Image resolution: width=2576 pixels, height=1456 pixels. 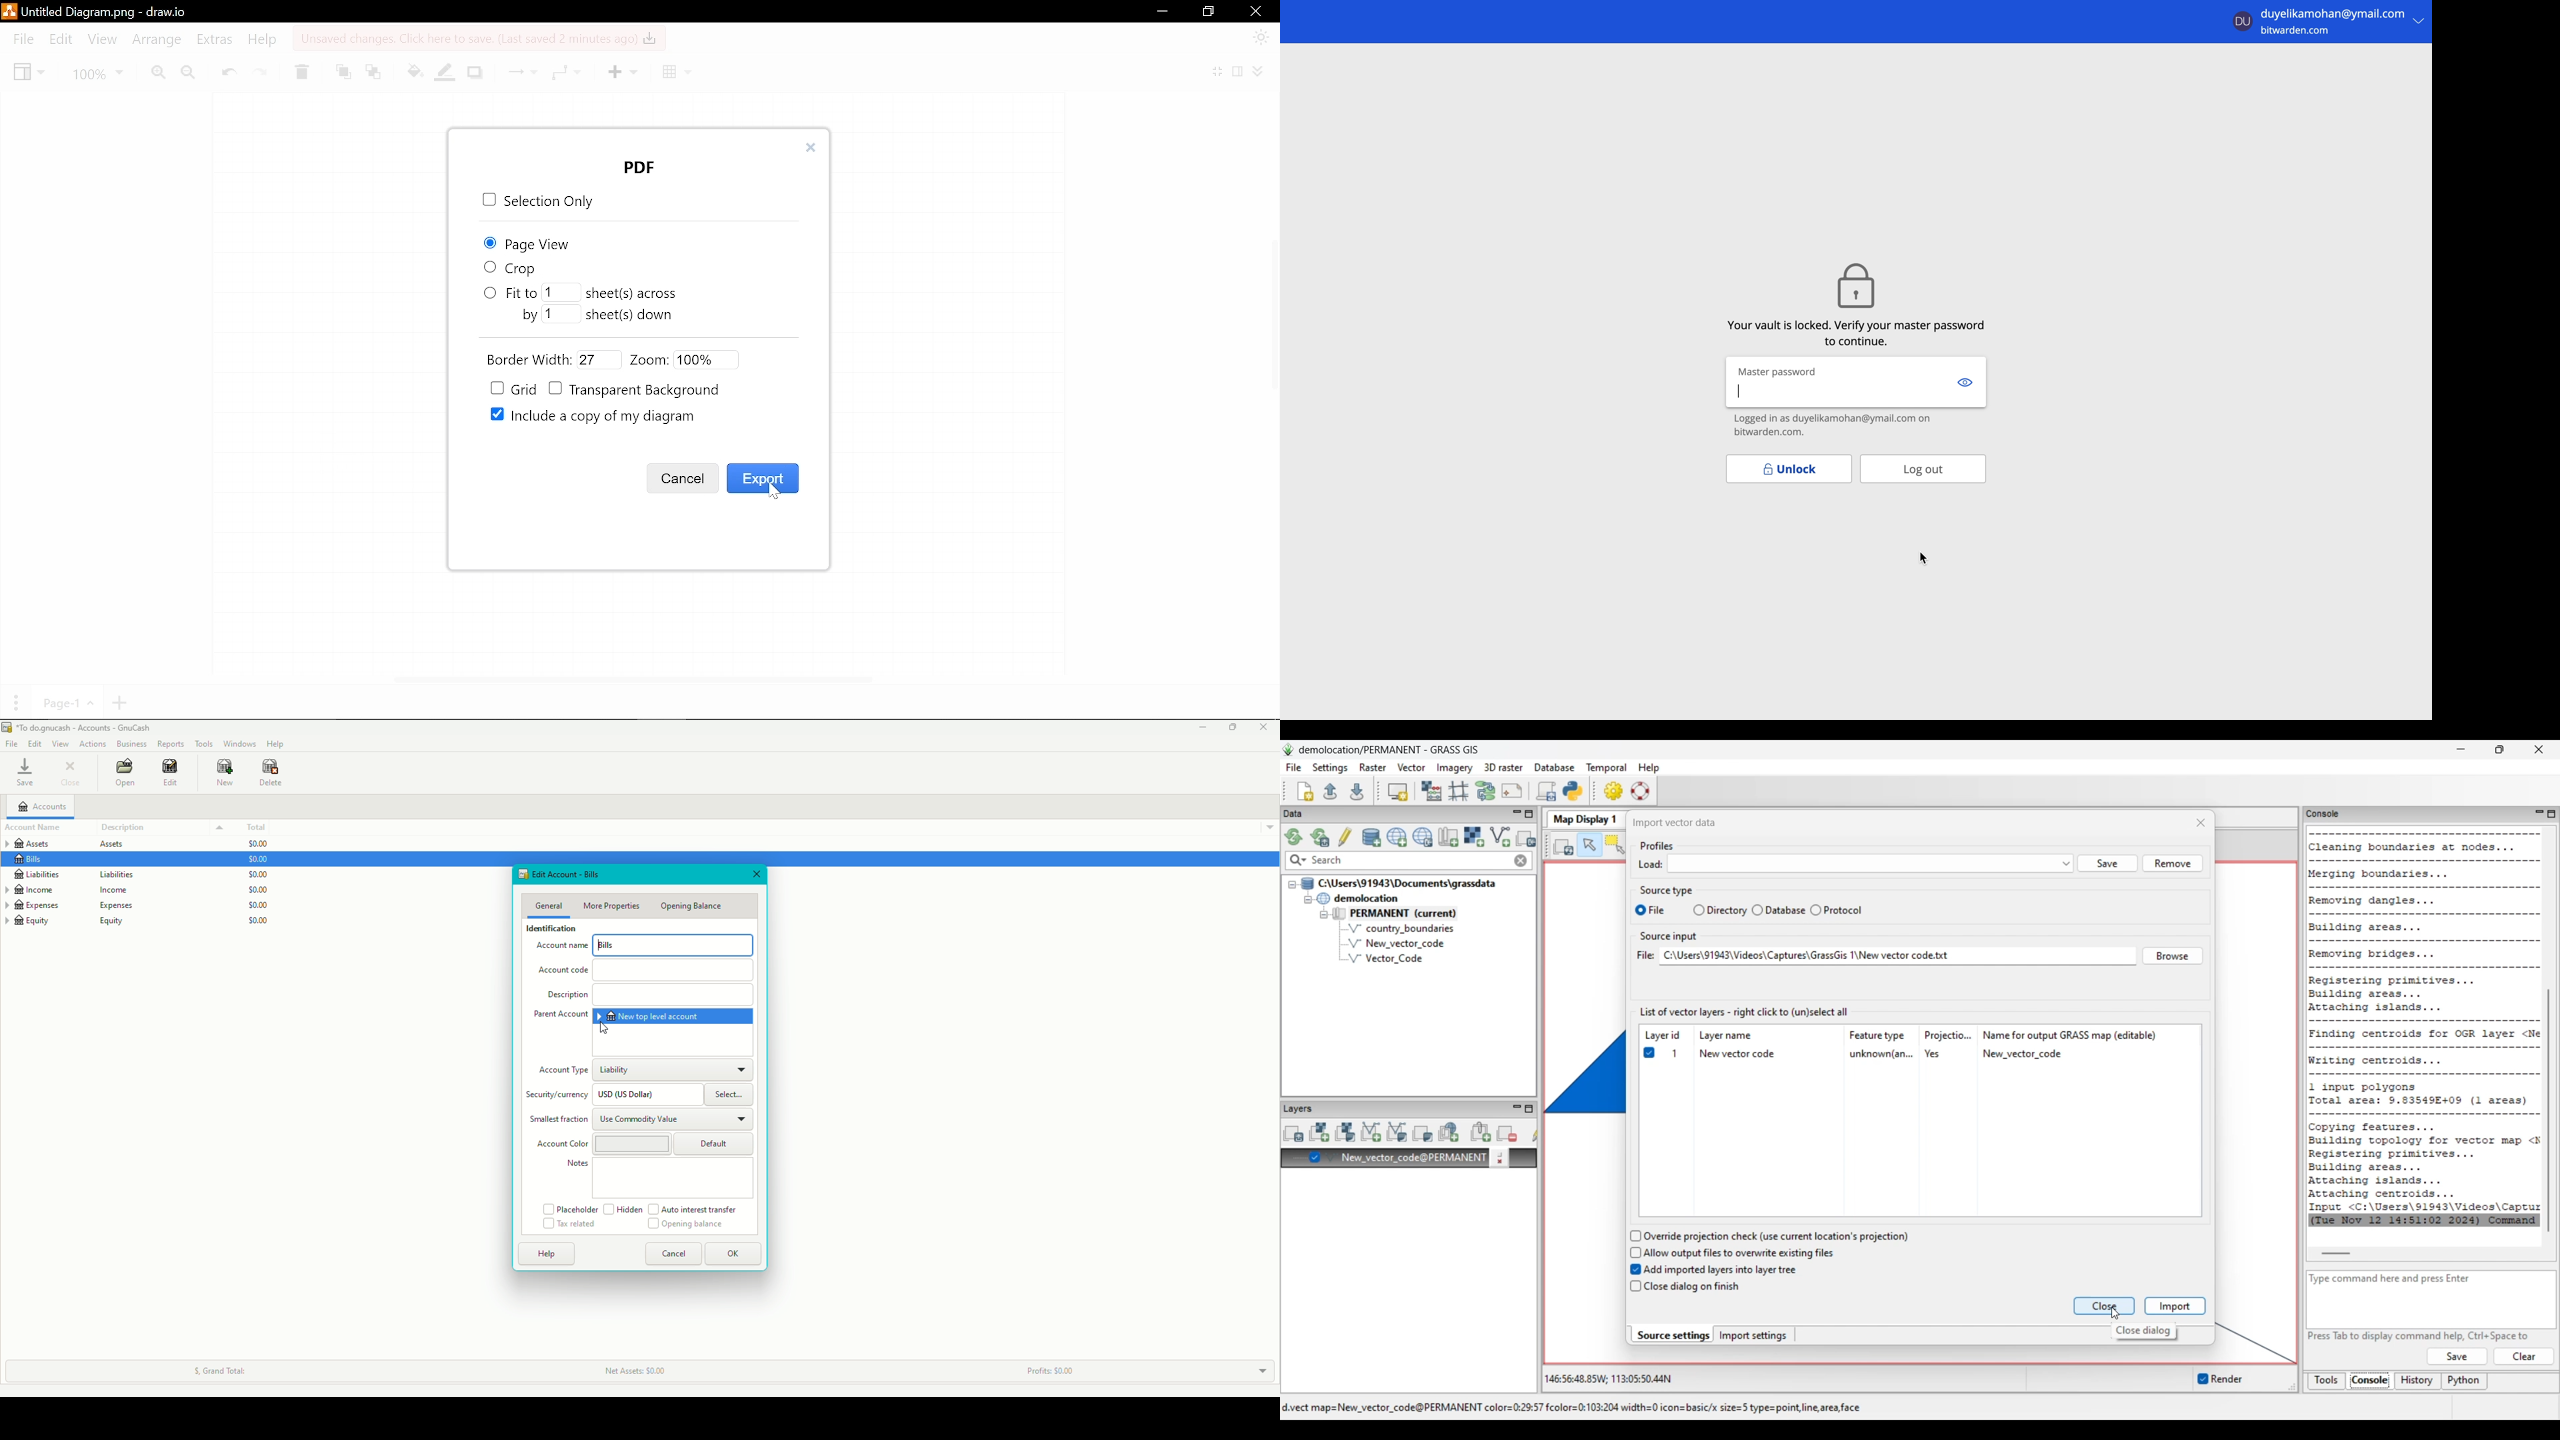 I want to click on Border width, so click(x=555, y=359).